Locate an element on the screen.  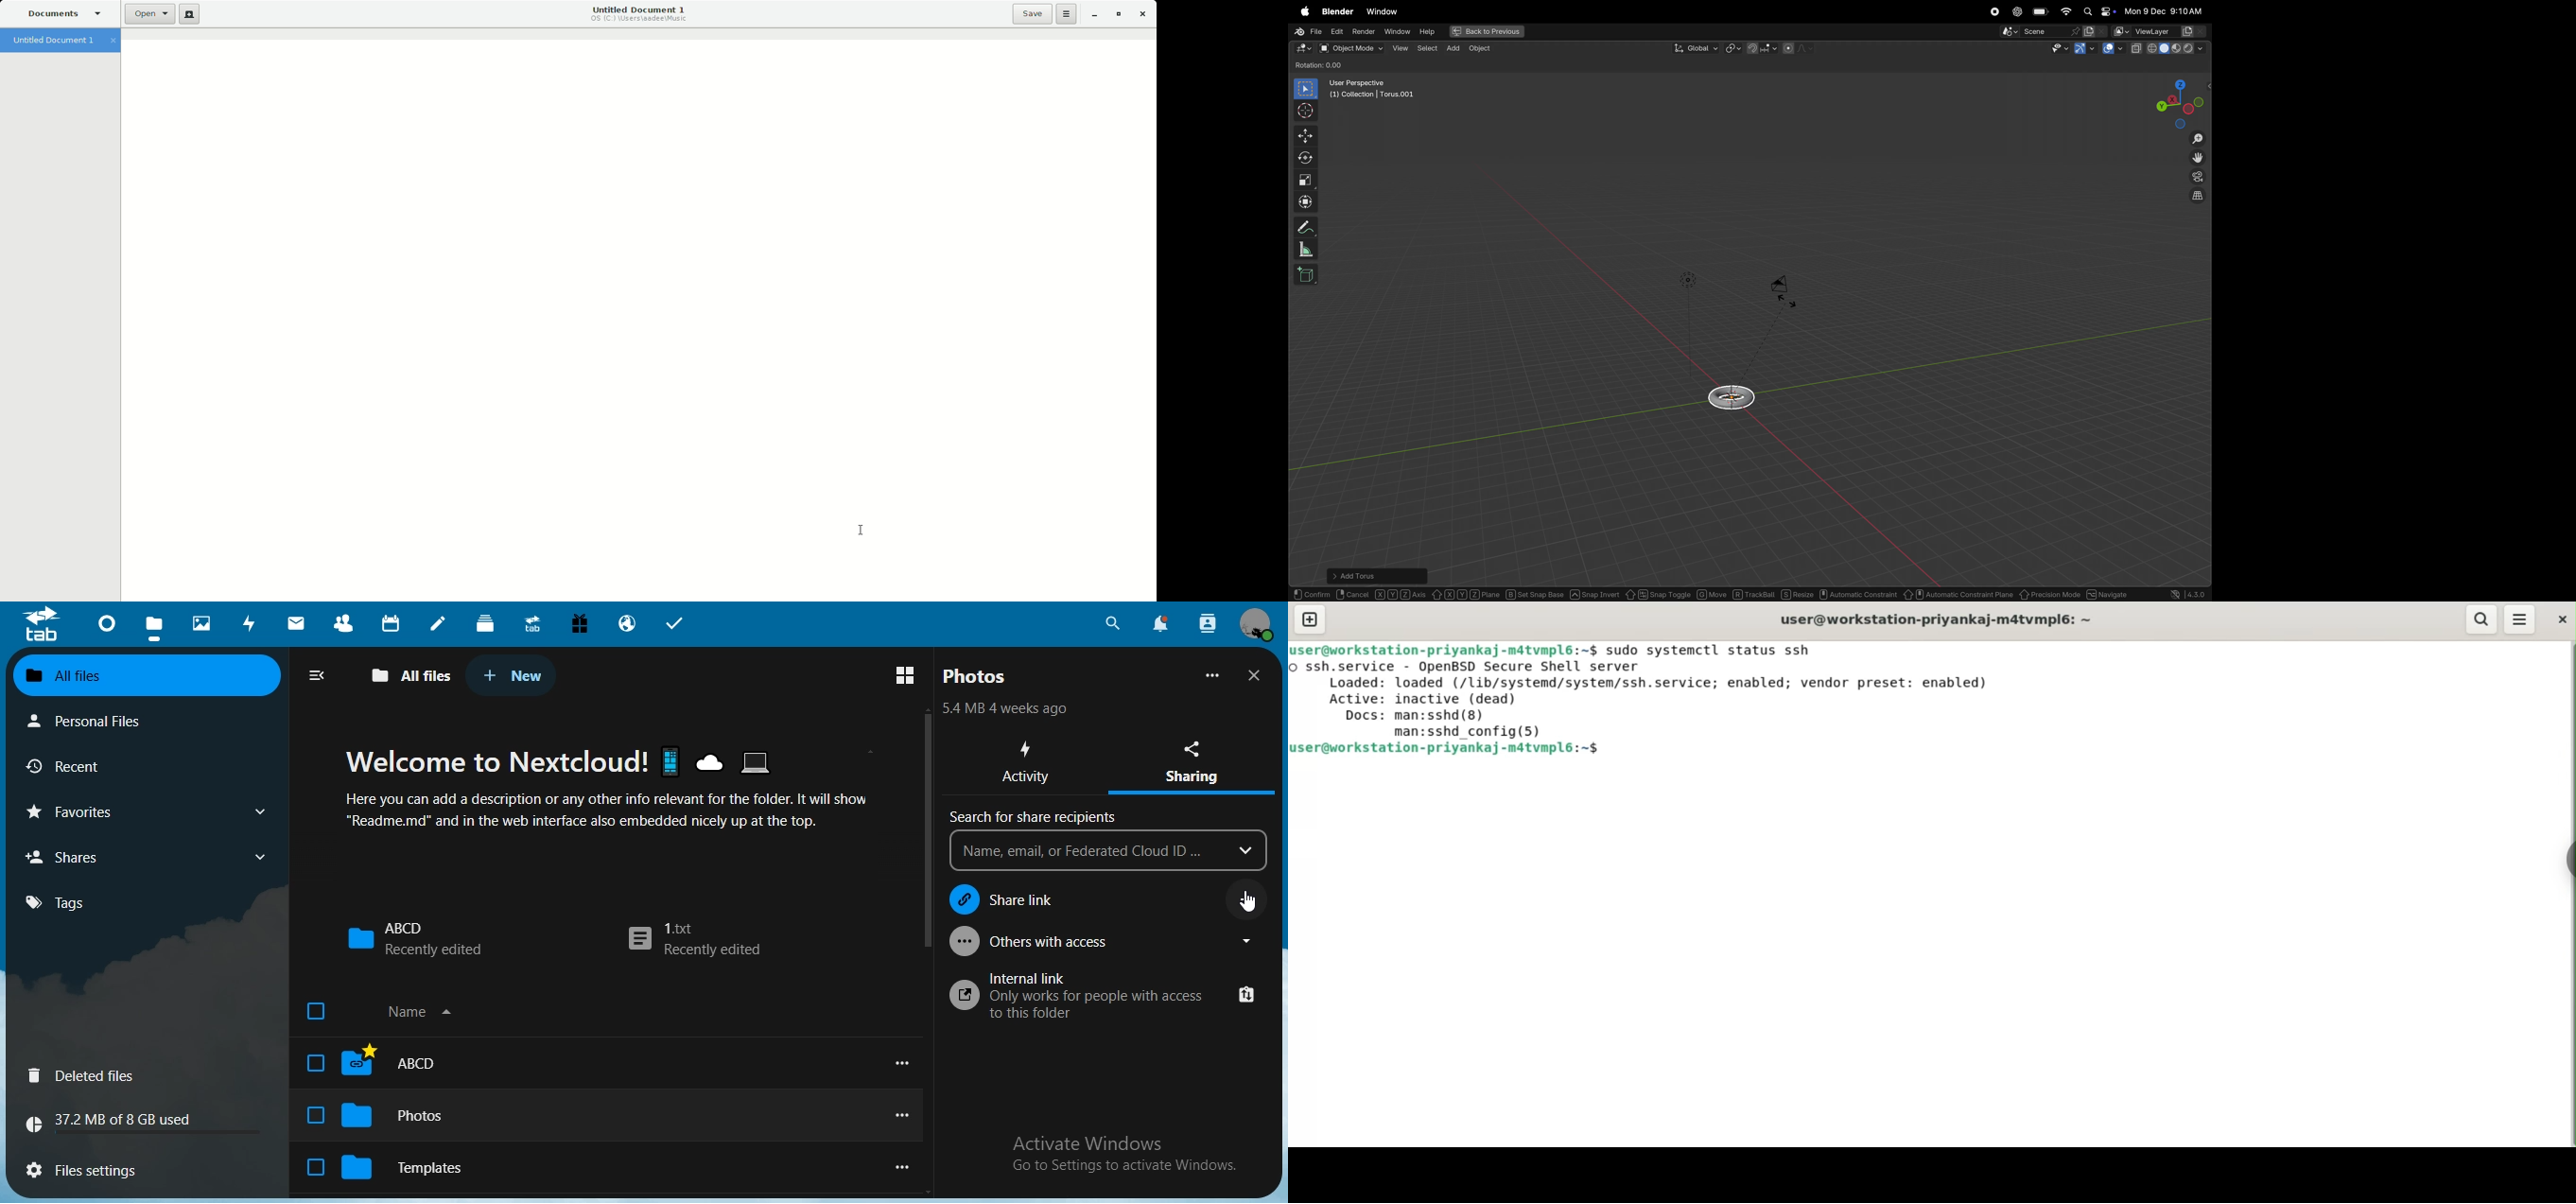
photos is located at coordinates (977, 676).